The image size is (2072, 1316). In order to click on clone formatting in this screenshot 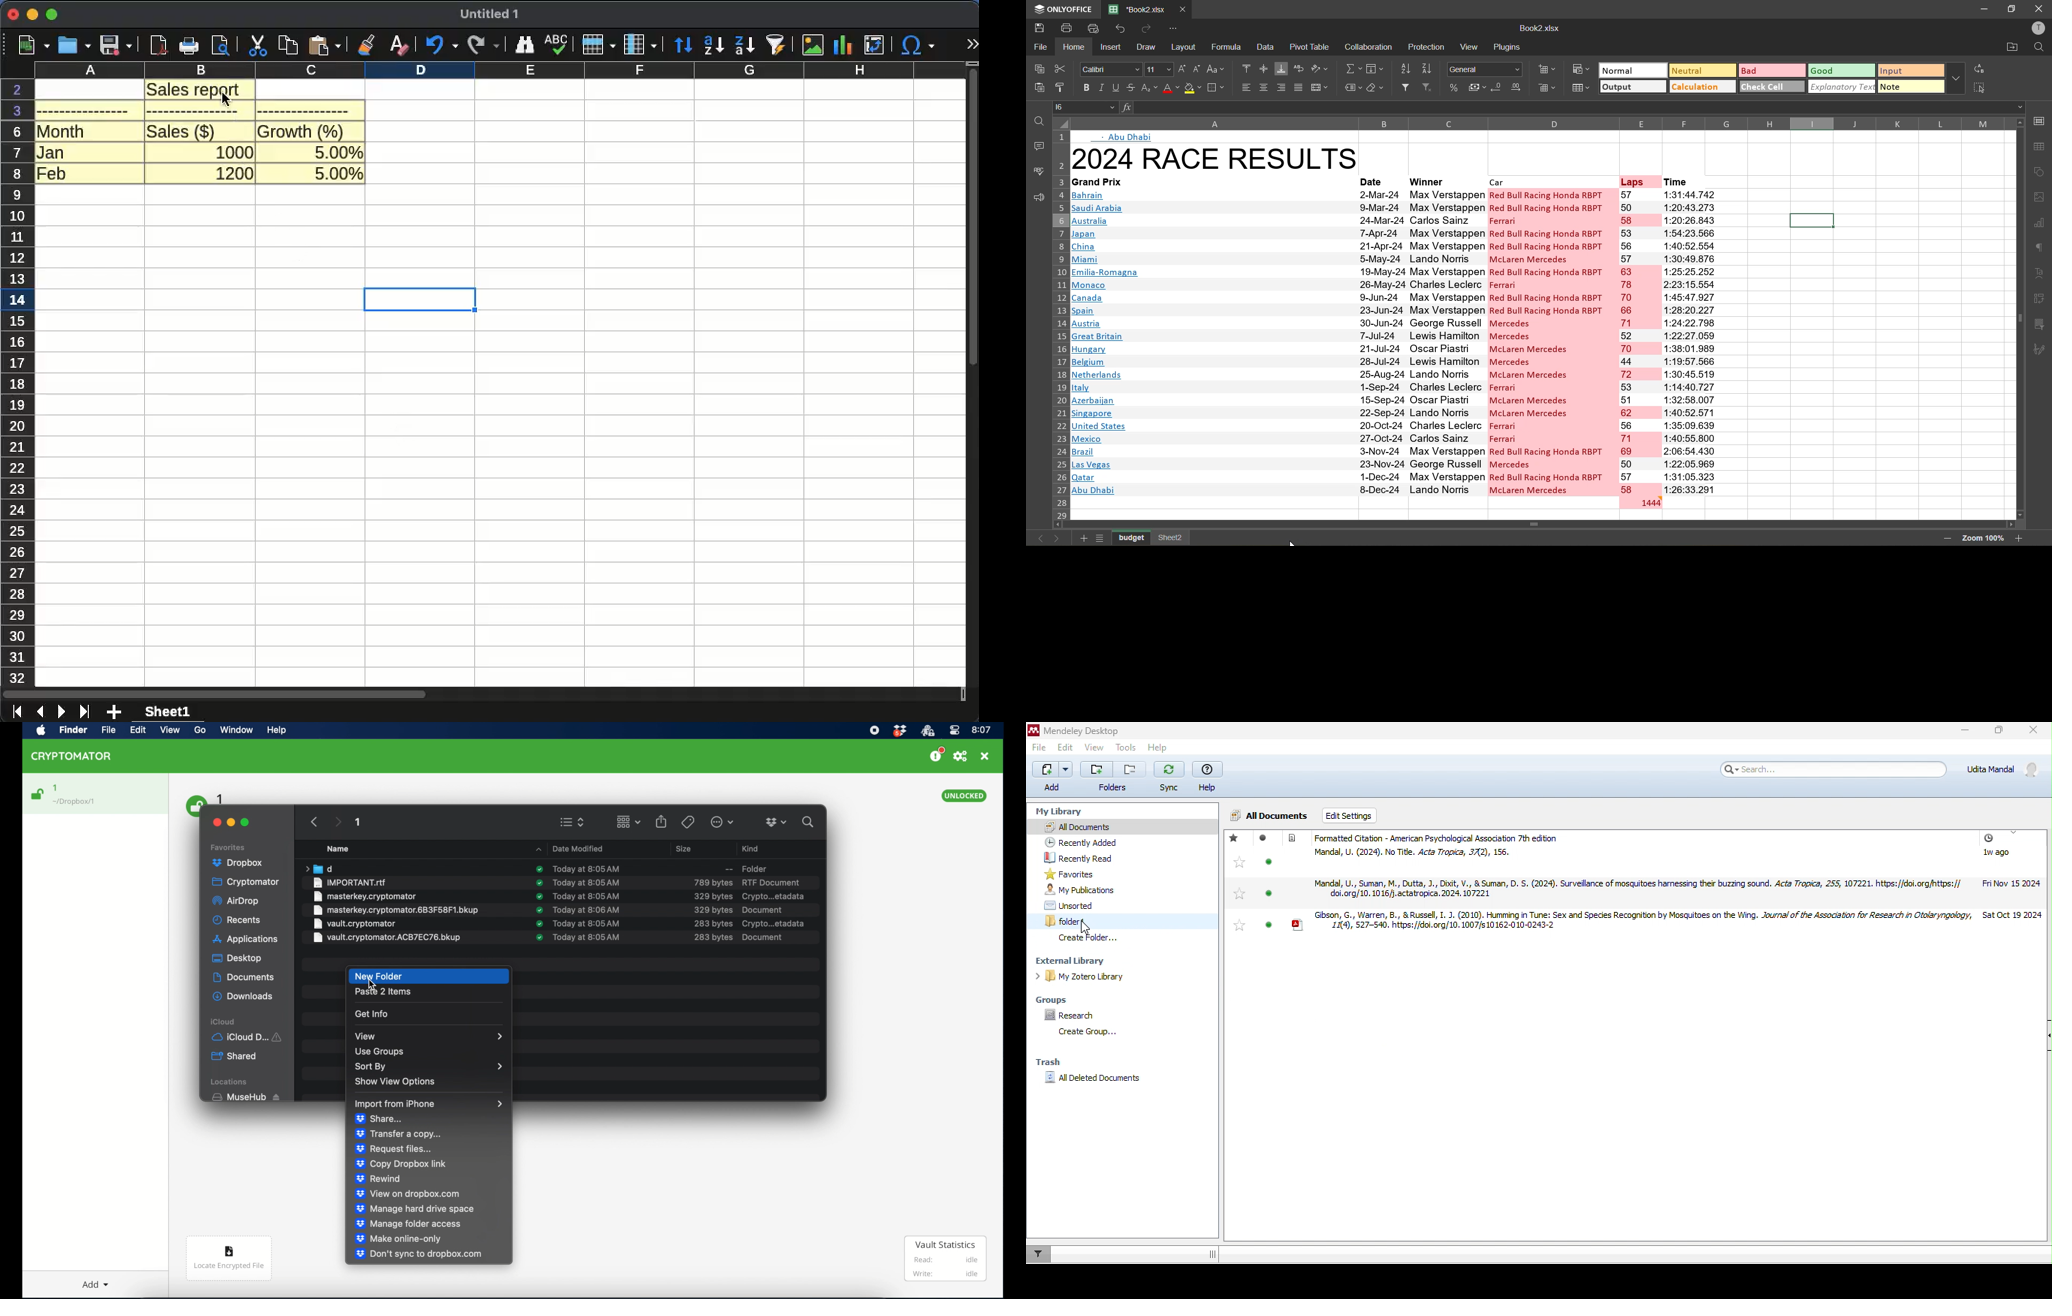, I will do `click(366, 45)`.